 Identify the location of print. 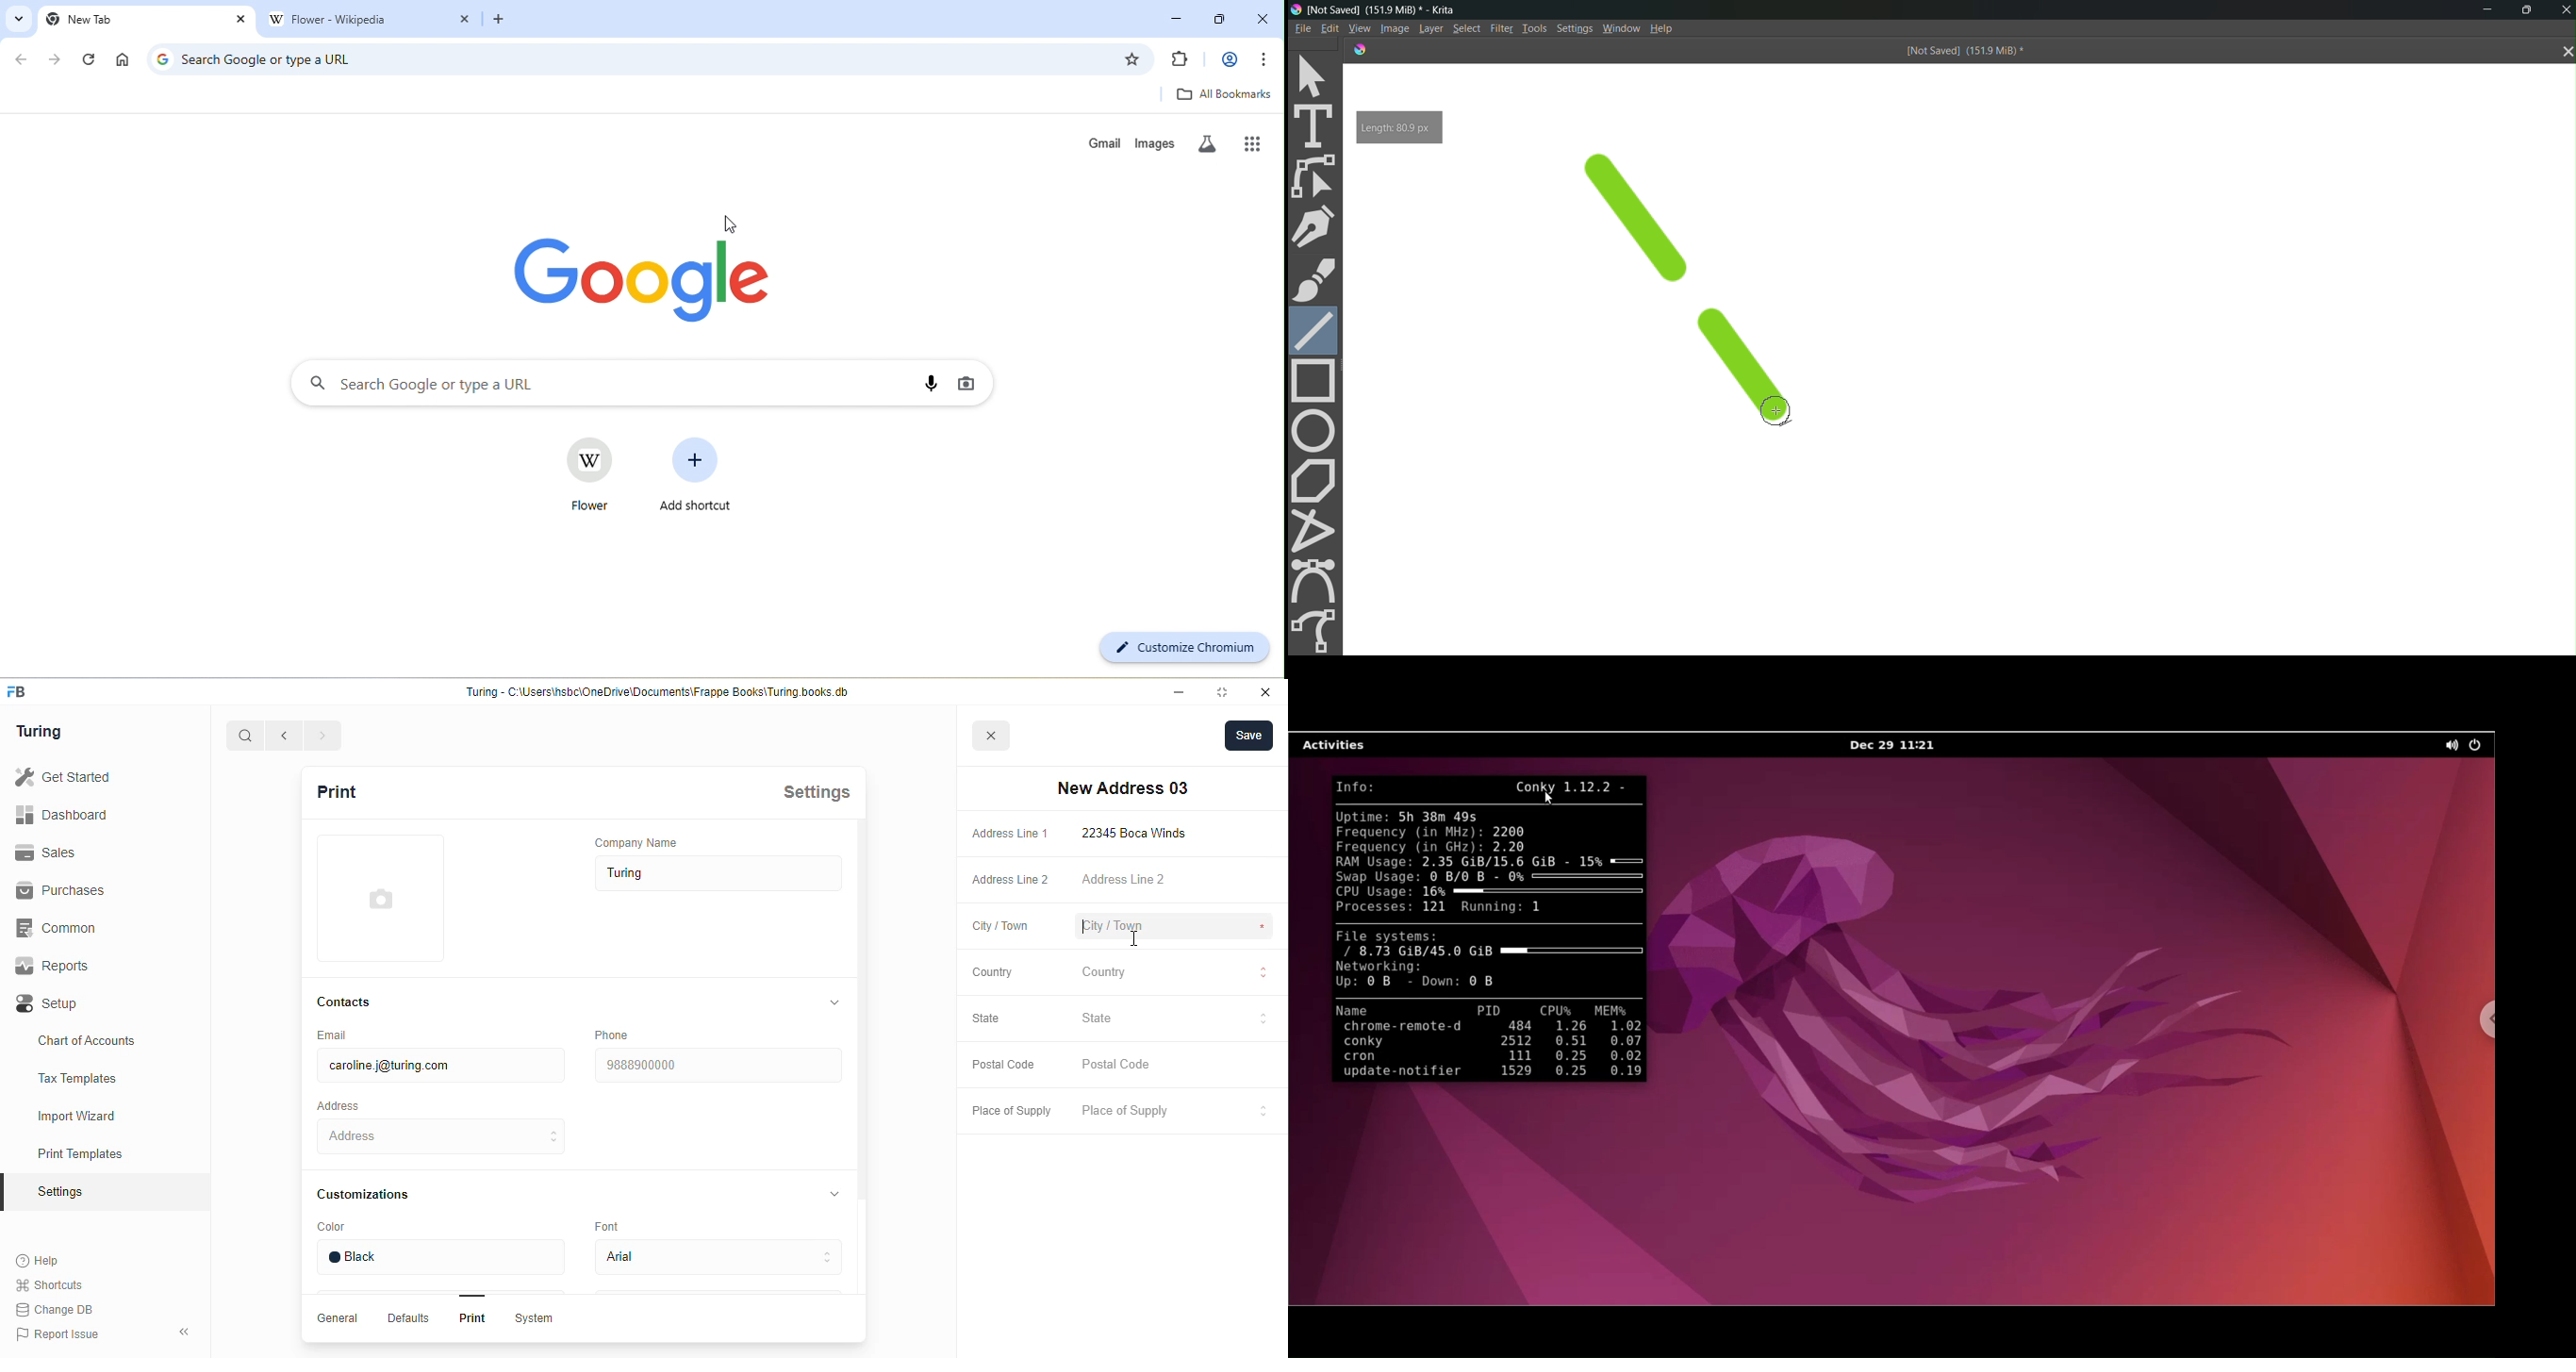
(336, 791).